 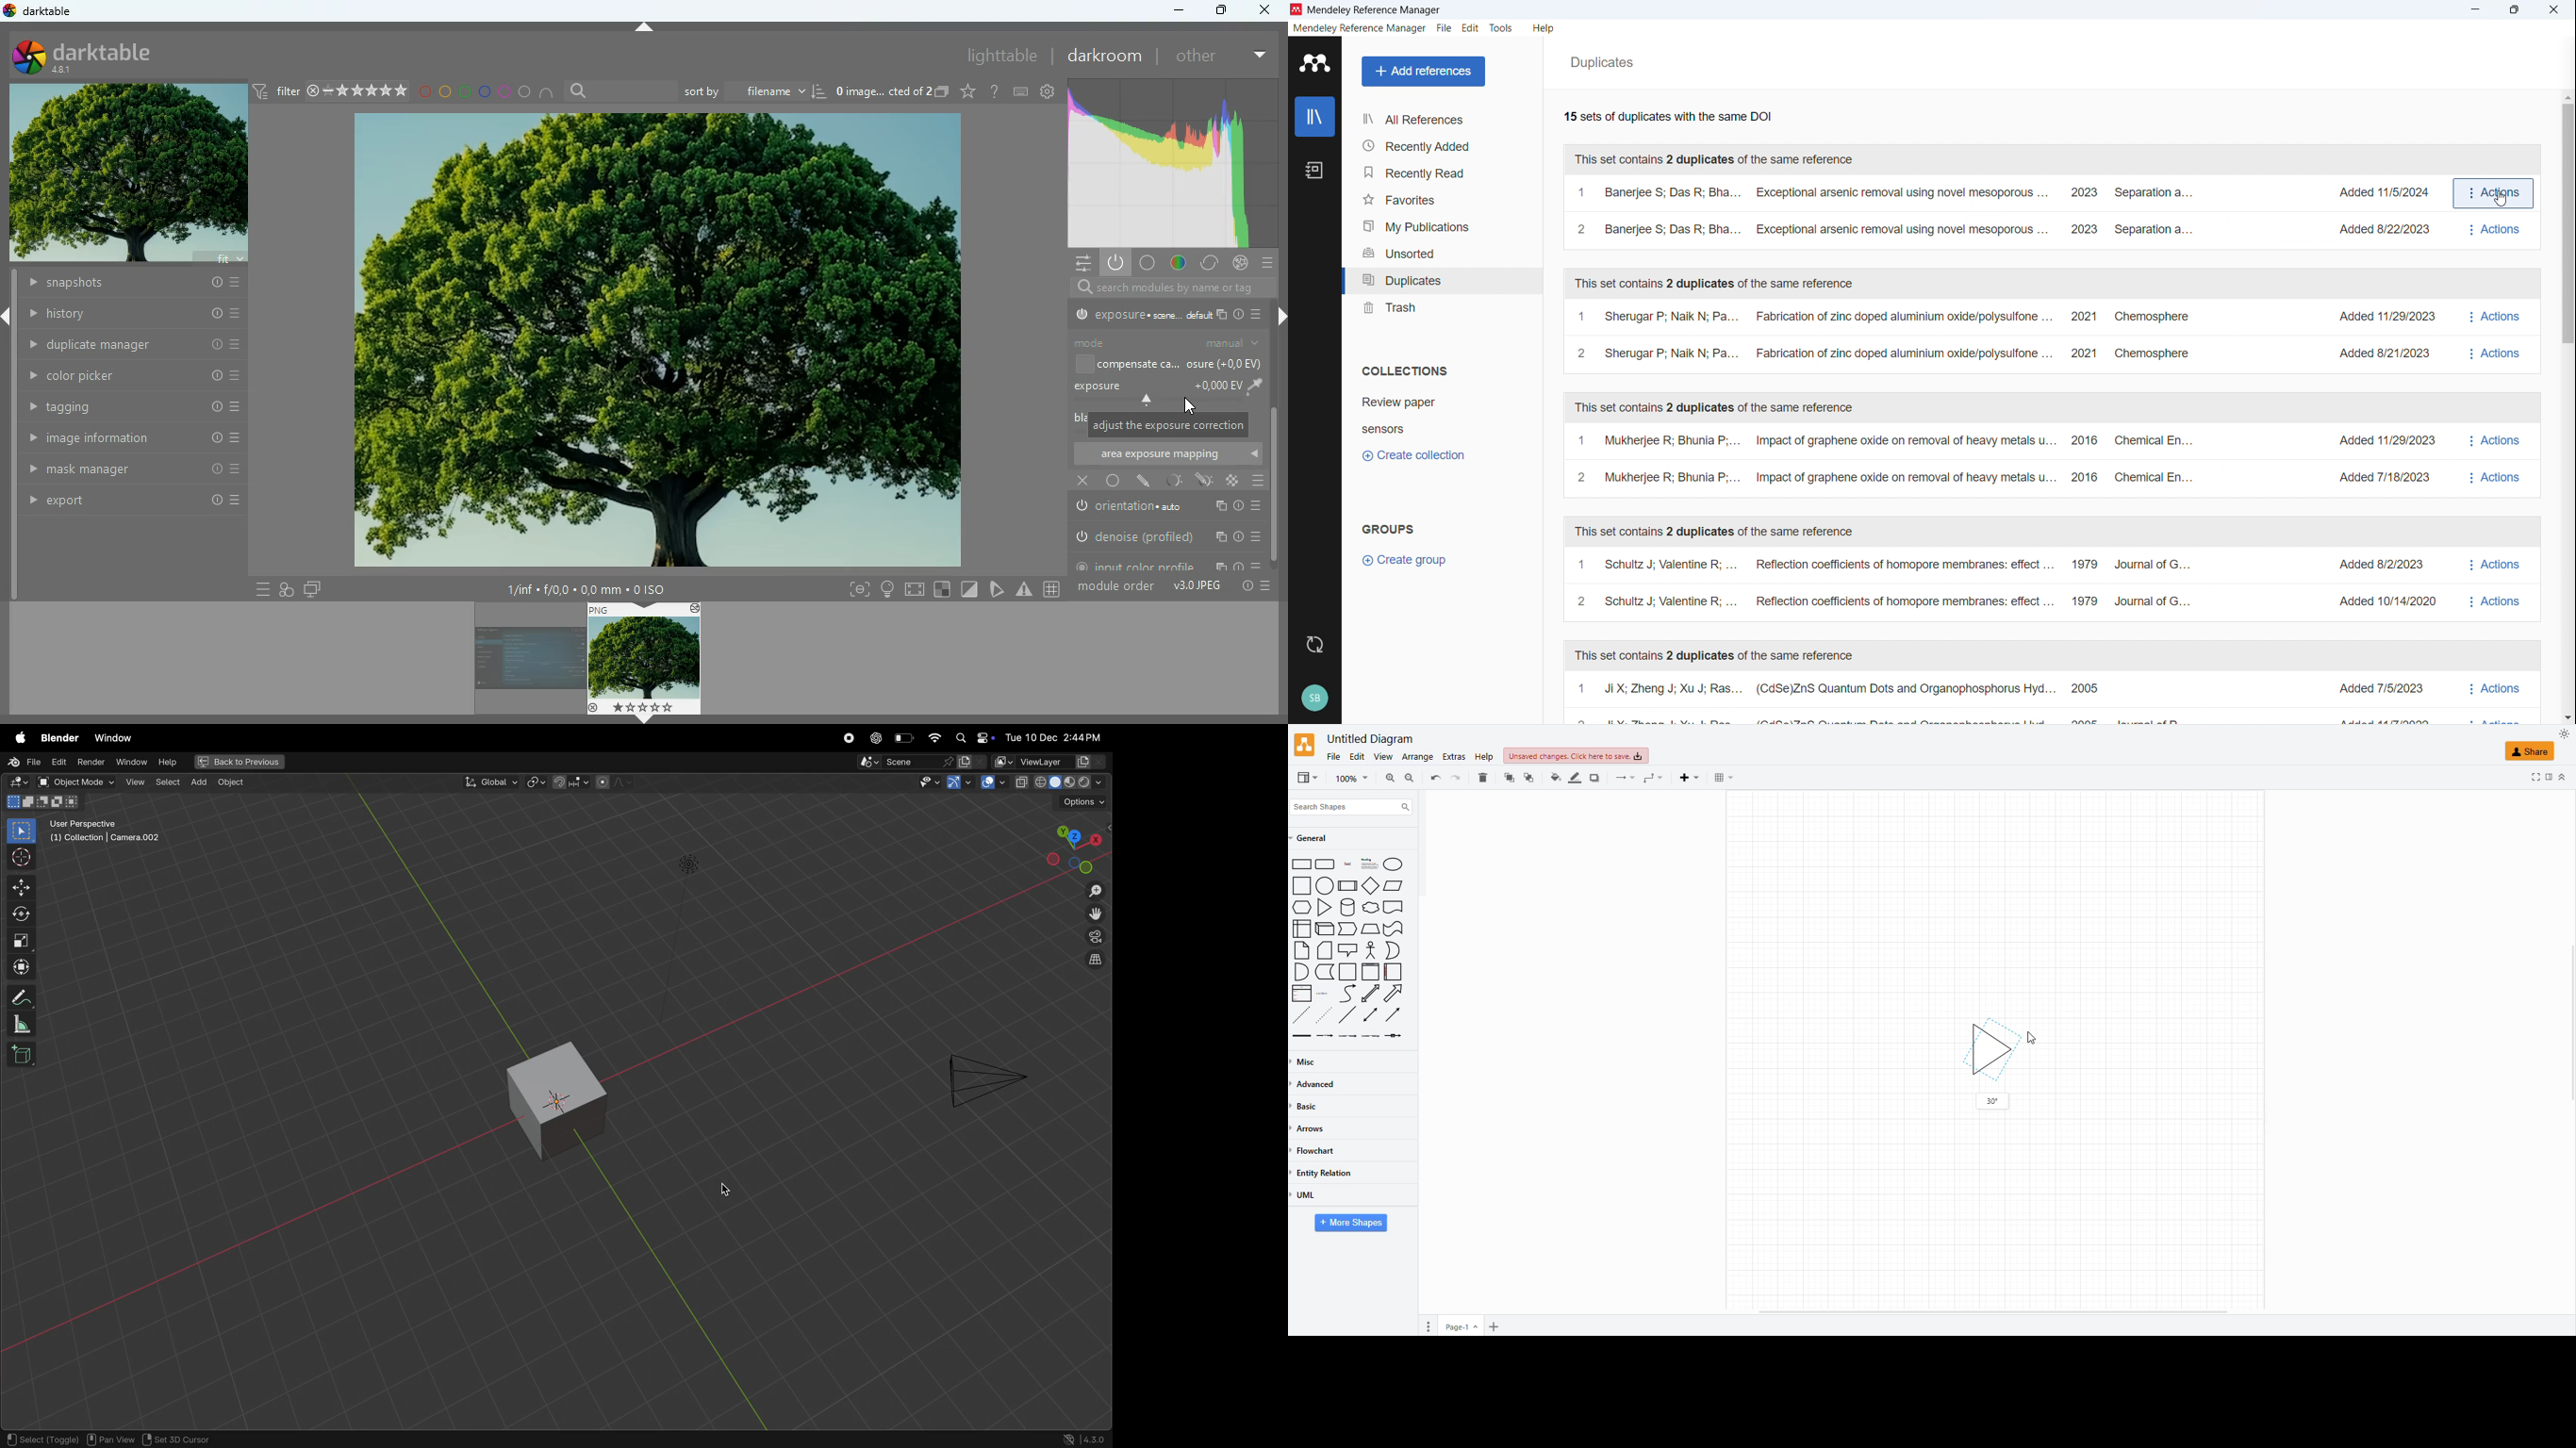 What do you see at coordinates (132, 315) in the screenshot?
I see `history` at bounding box center [132, 315].